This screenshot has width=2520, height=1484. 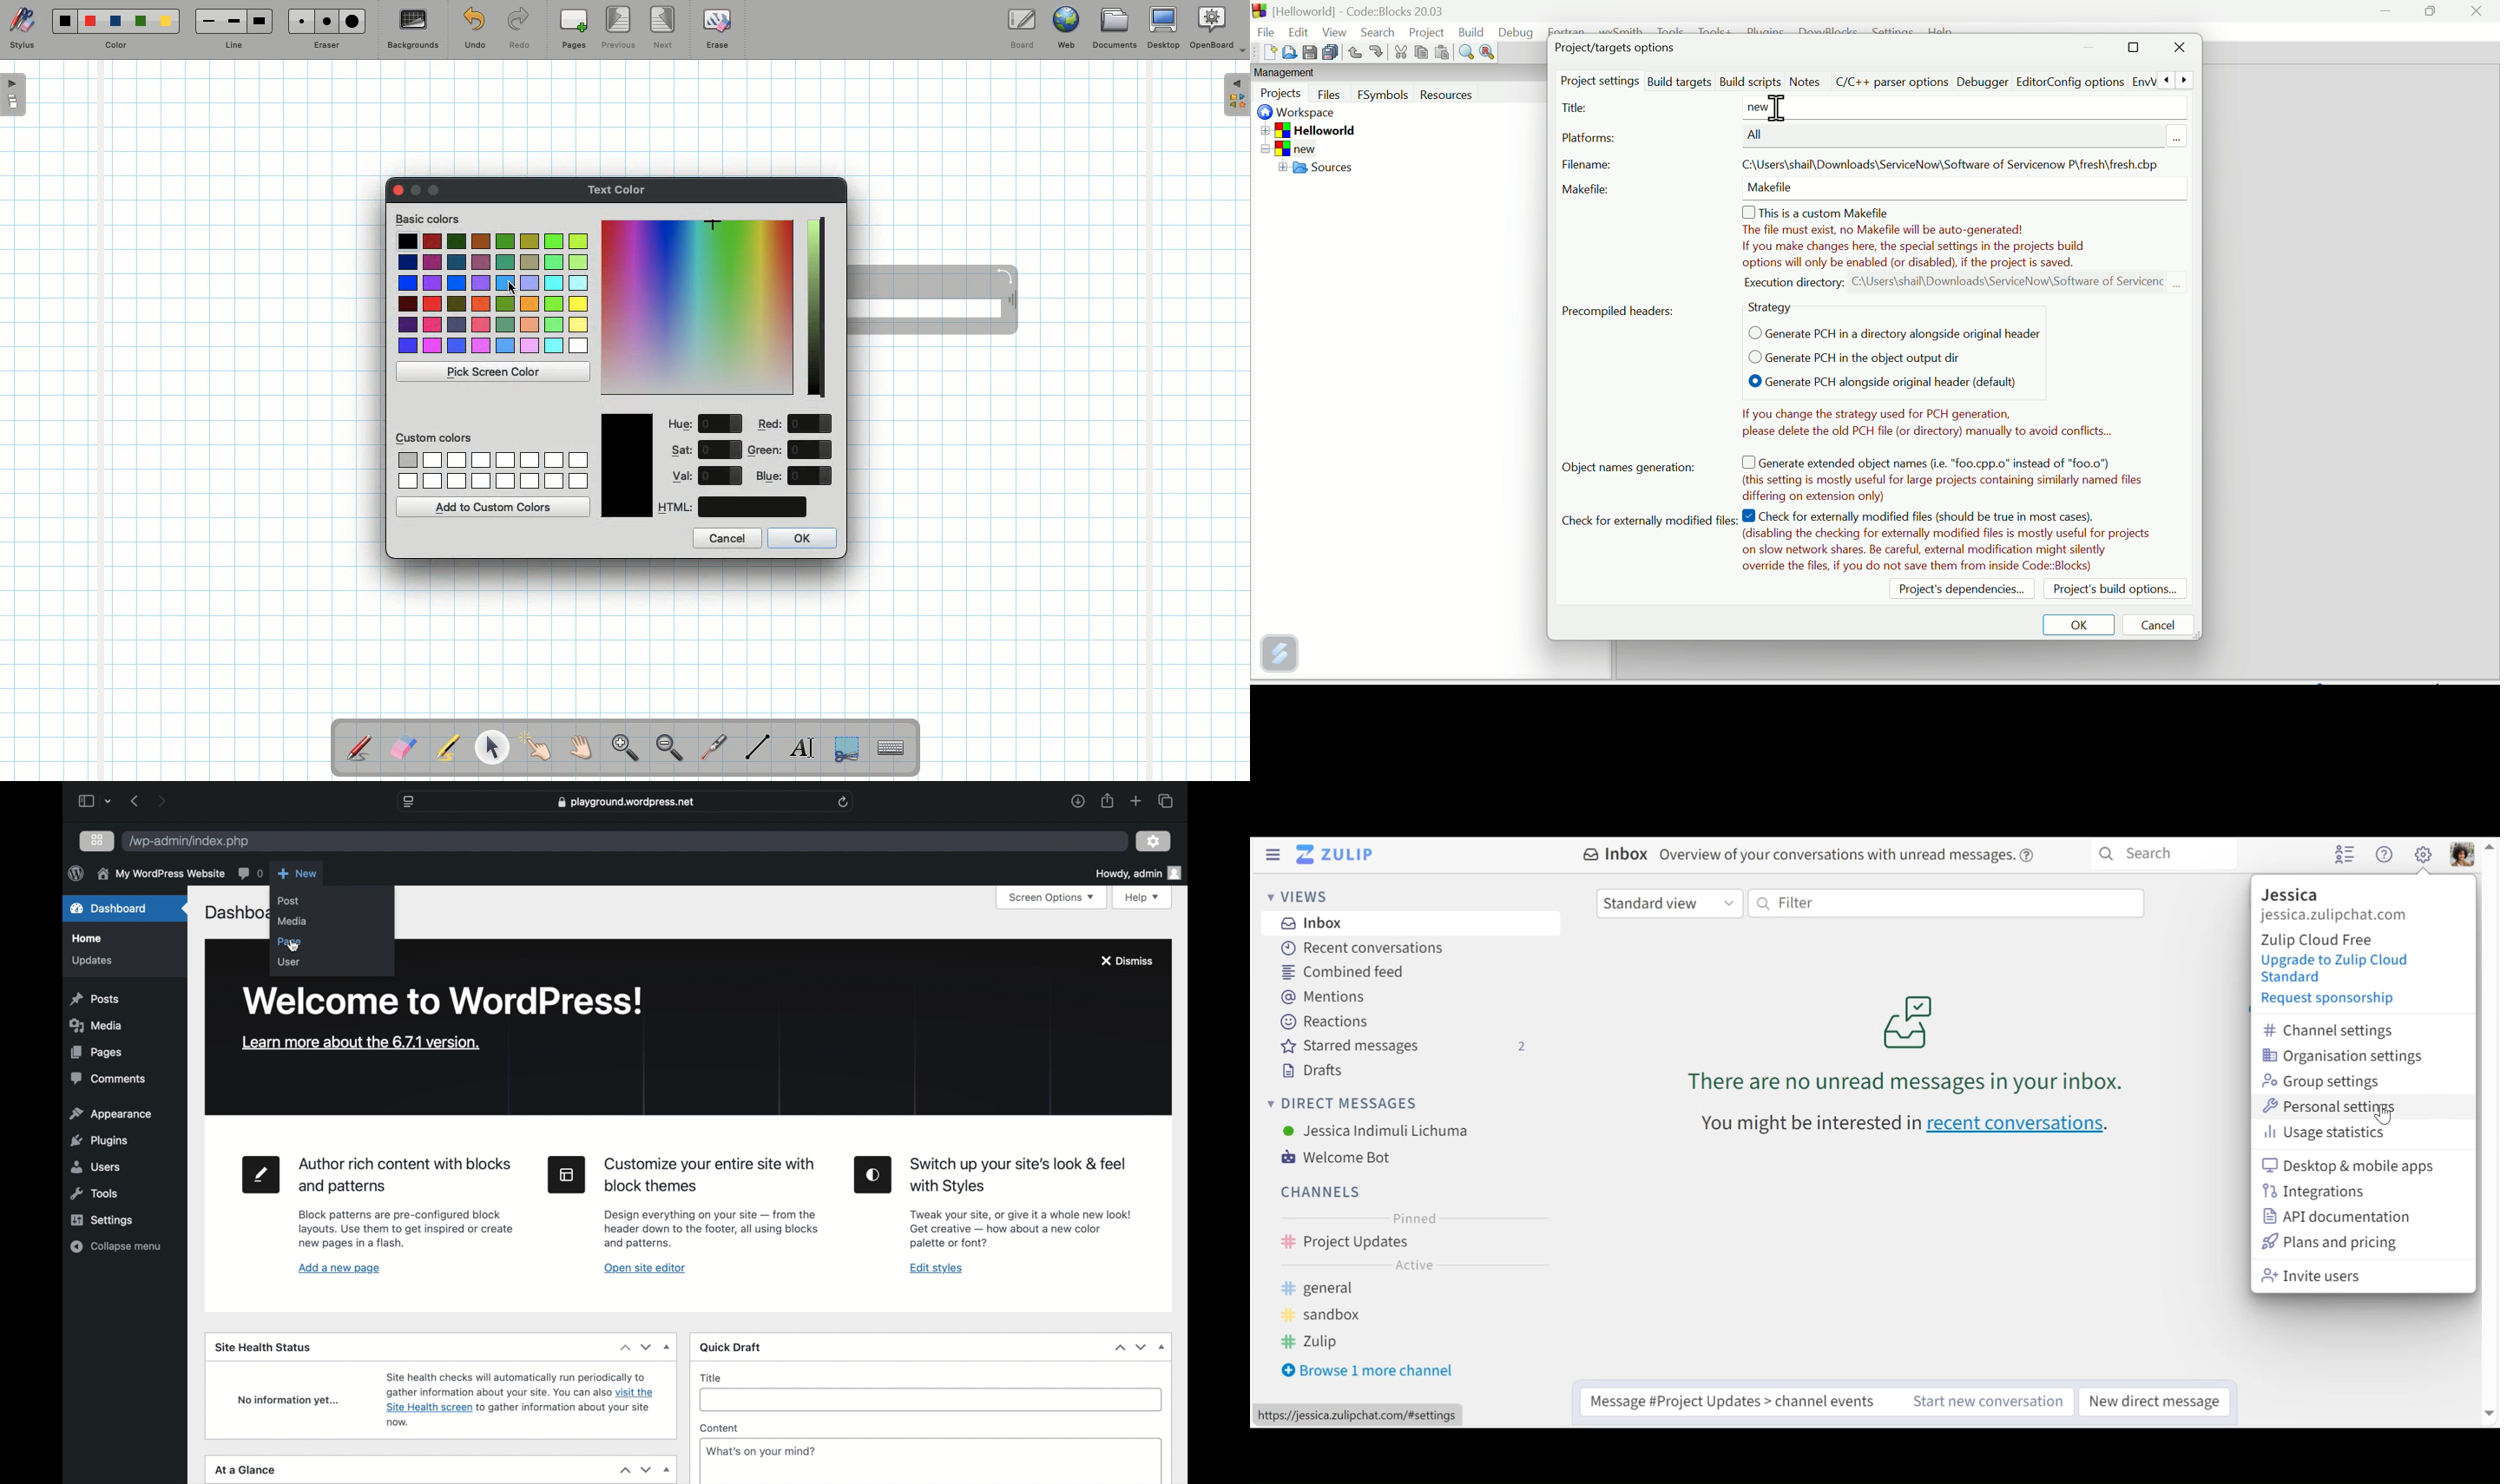 What do you see at coordinates (1426, 33) in the screenshot?
I see `Project` at bounding box center [1426, 33].